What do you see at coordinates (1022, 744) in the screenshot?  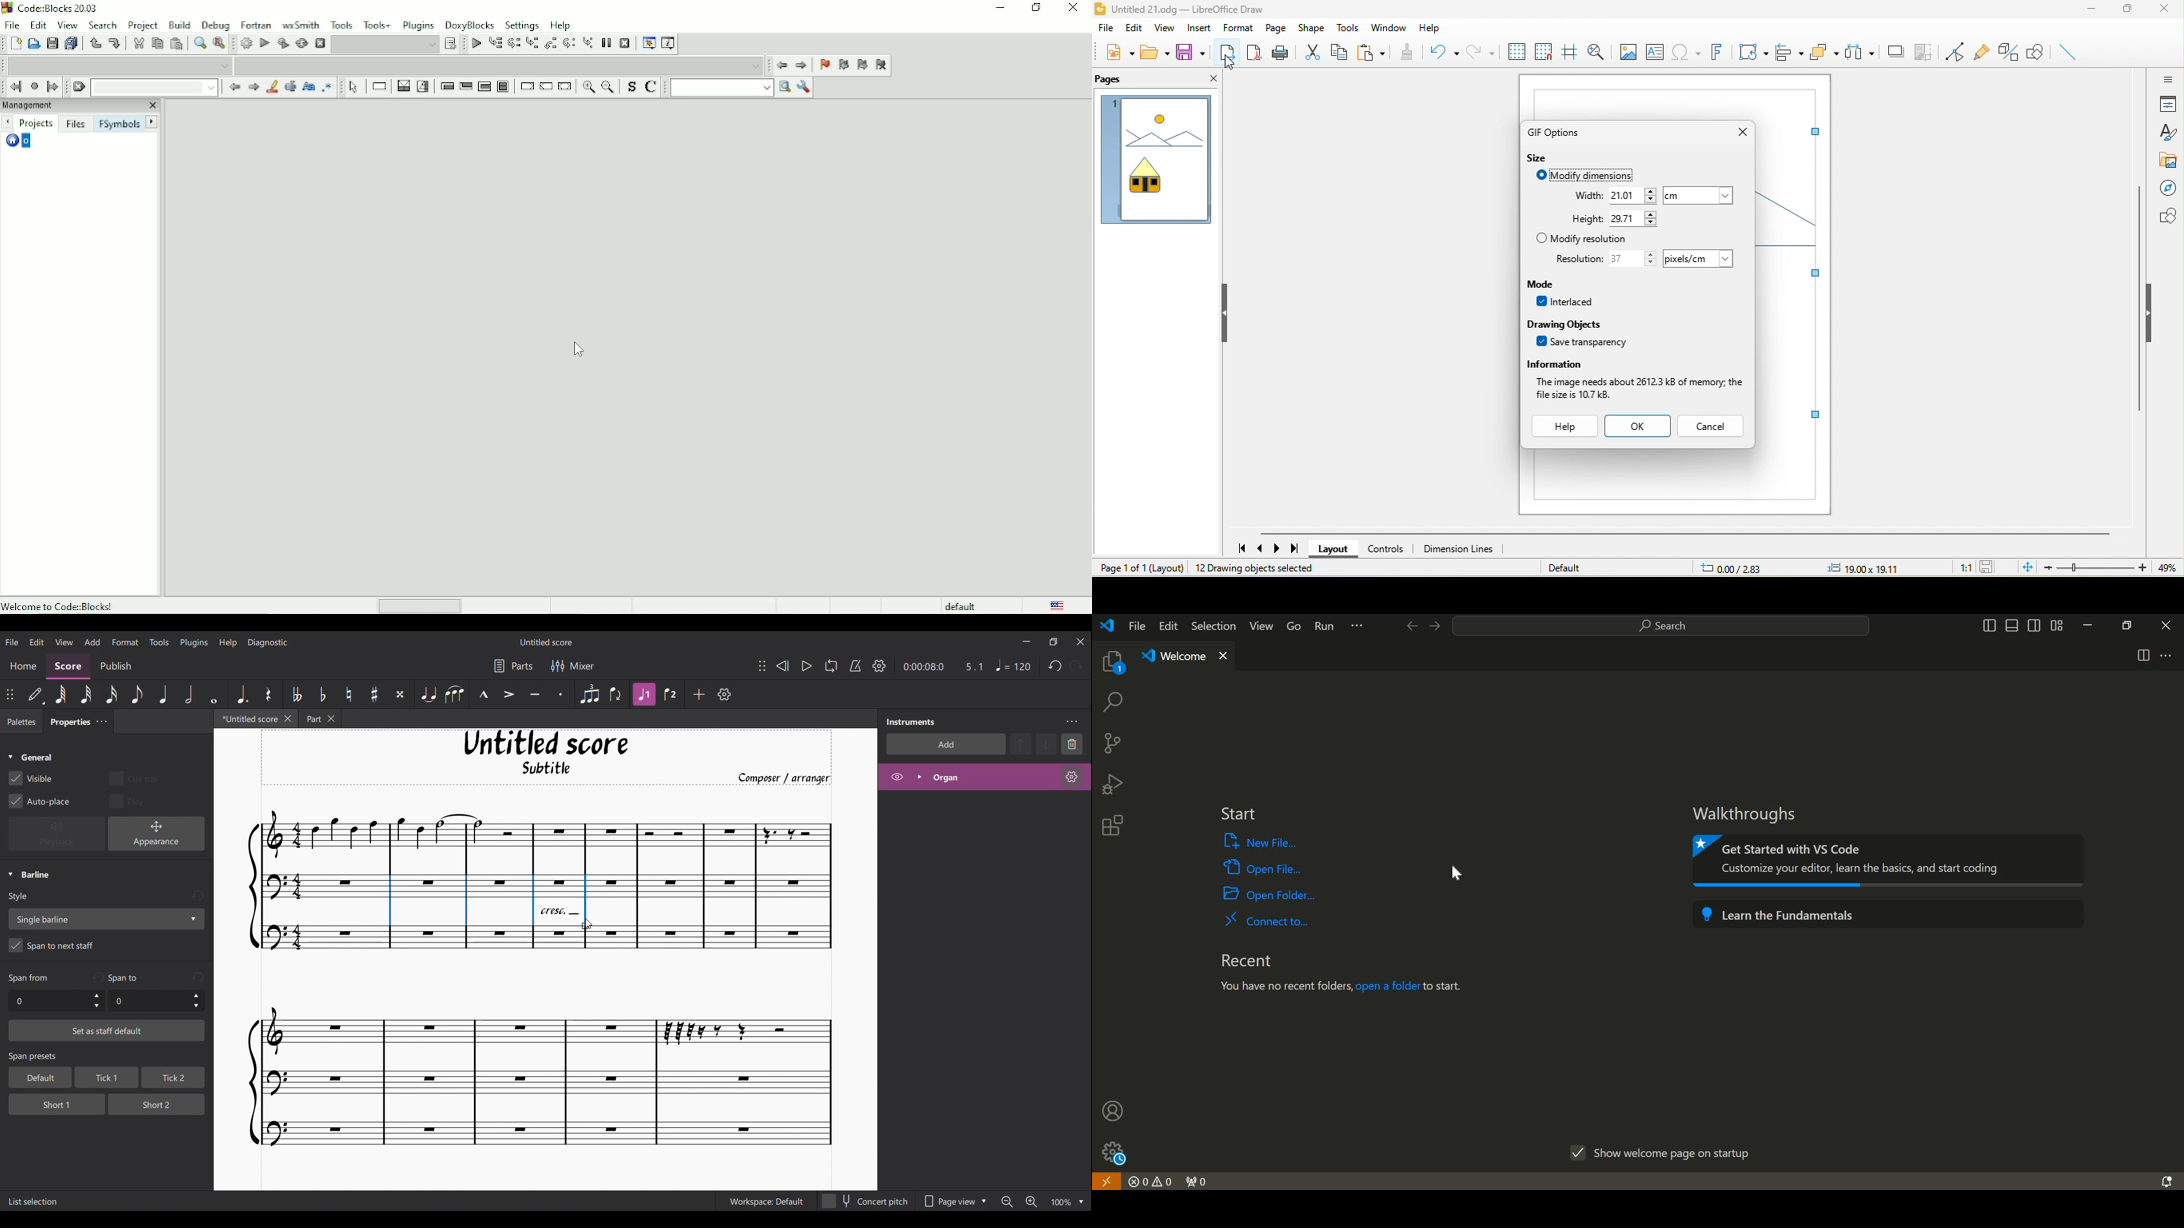 I see `Move selection up` at bounding box center [1022, 744].